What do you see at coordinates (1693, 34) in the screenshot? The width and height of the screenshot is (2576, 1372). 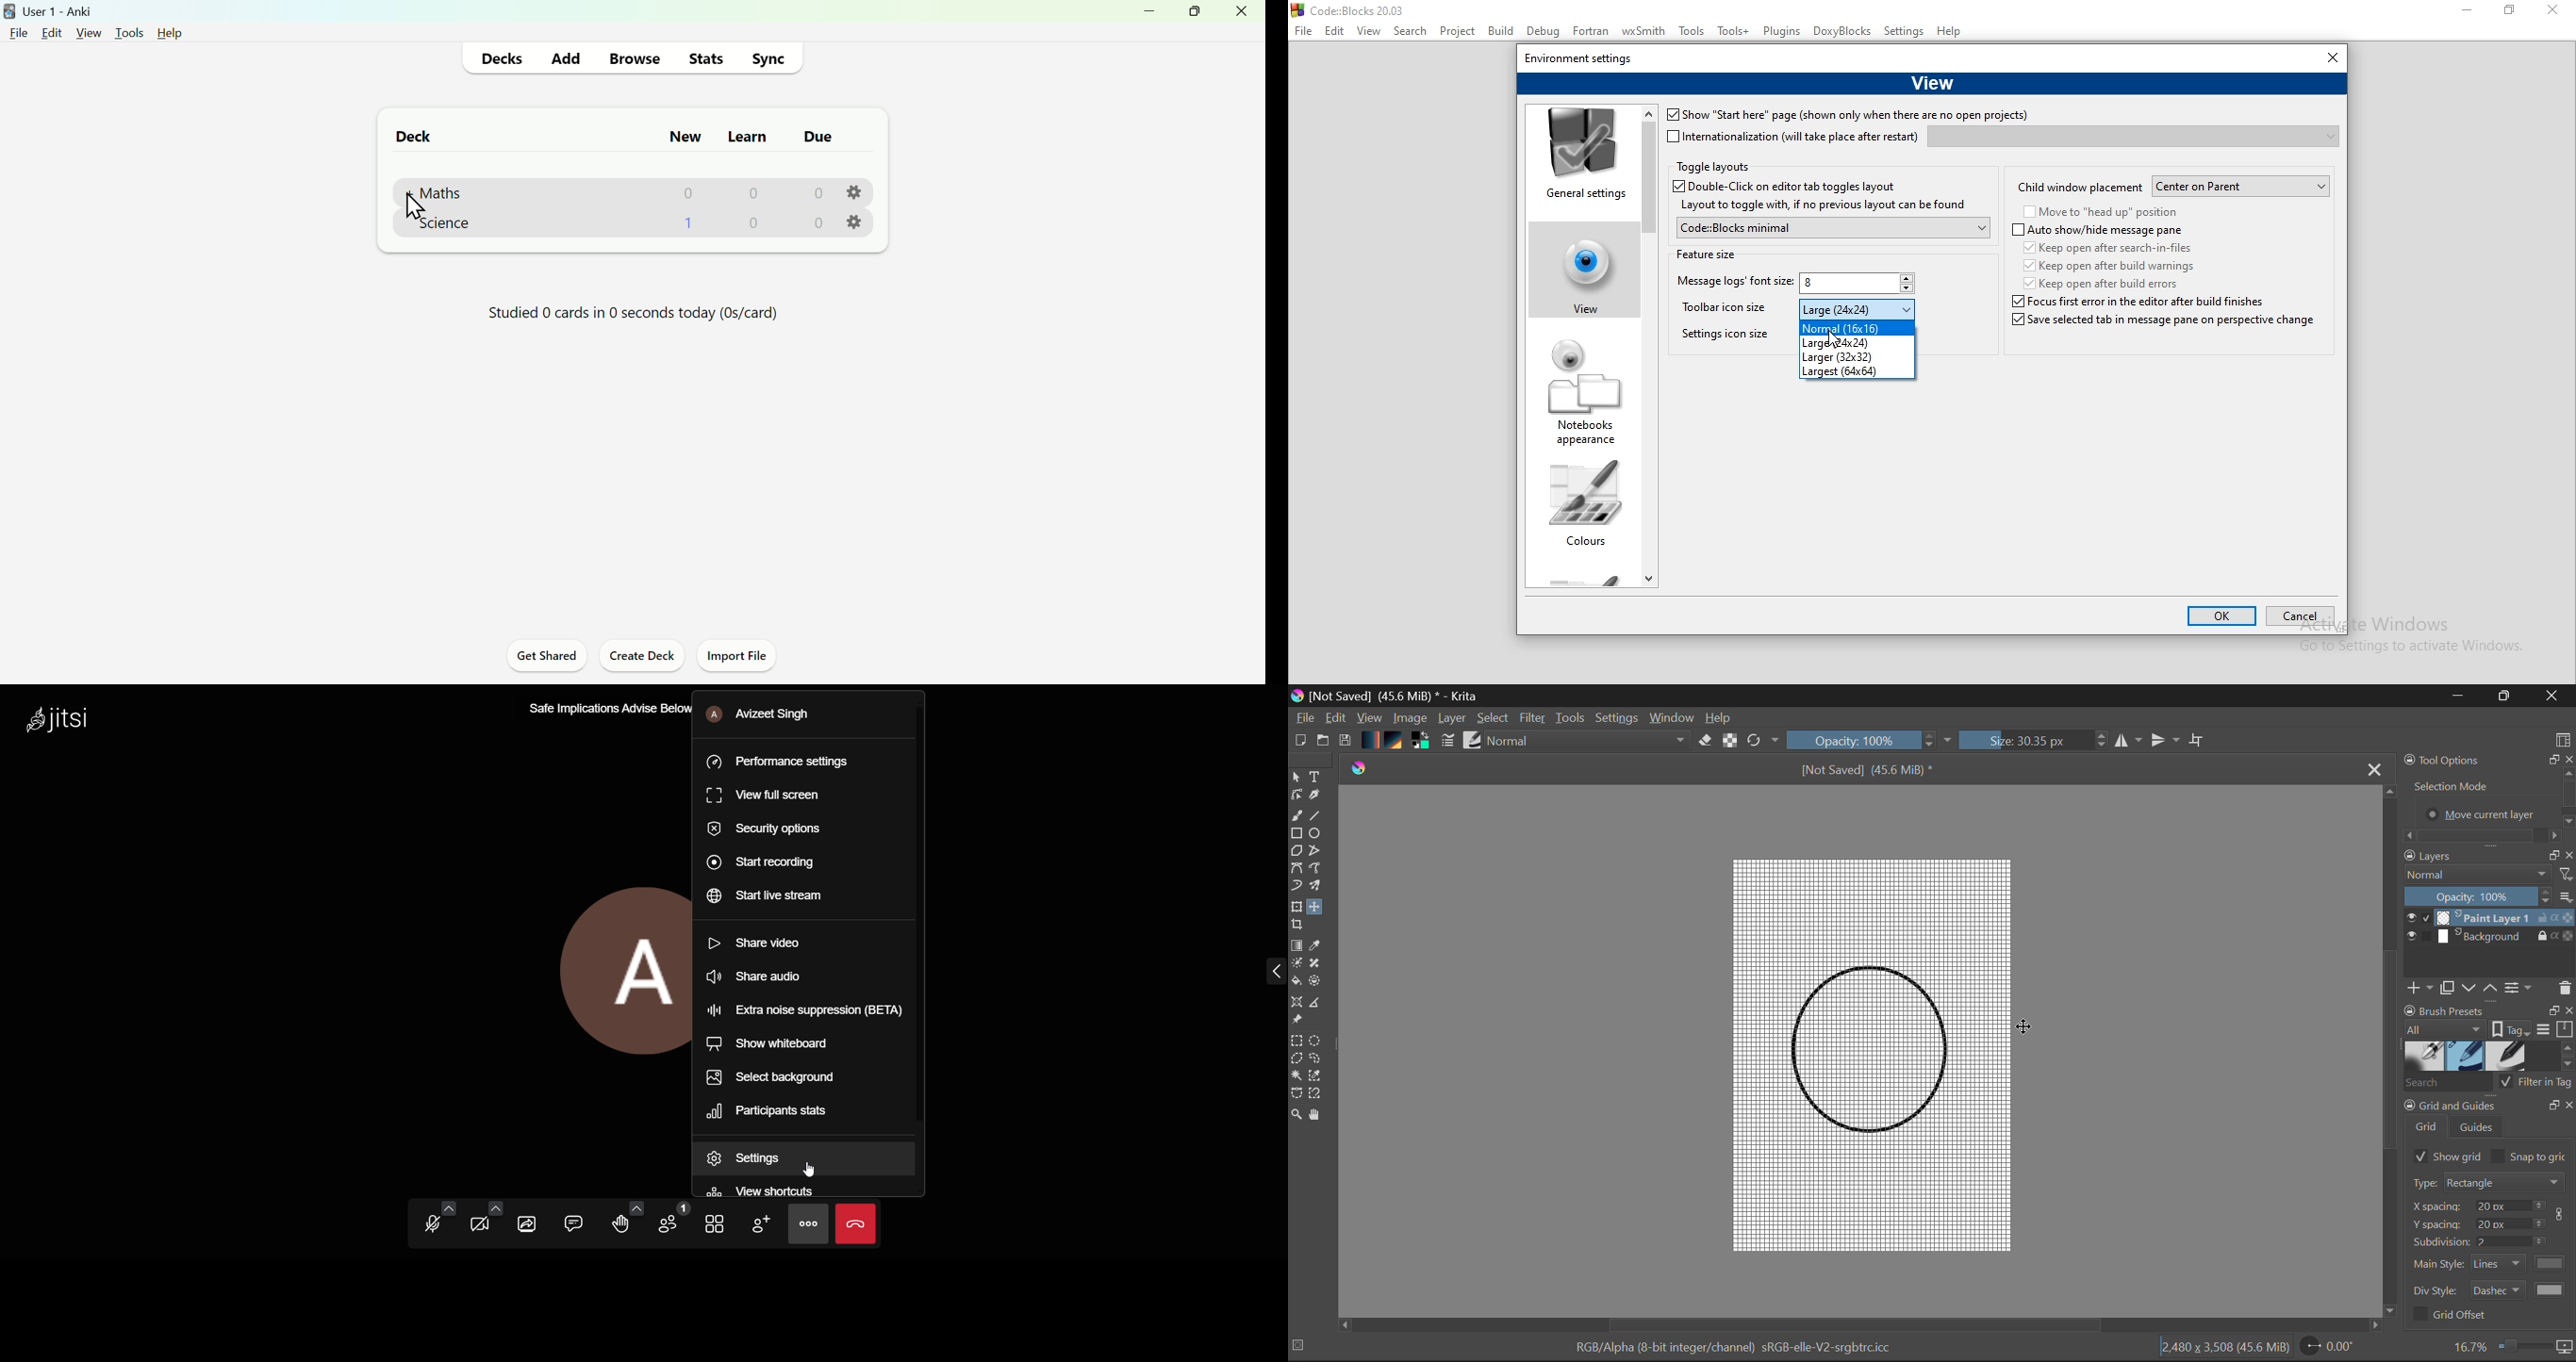 I see `Tools` at bounding box center [1693, 34].